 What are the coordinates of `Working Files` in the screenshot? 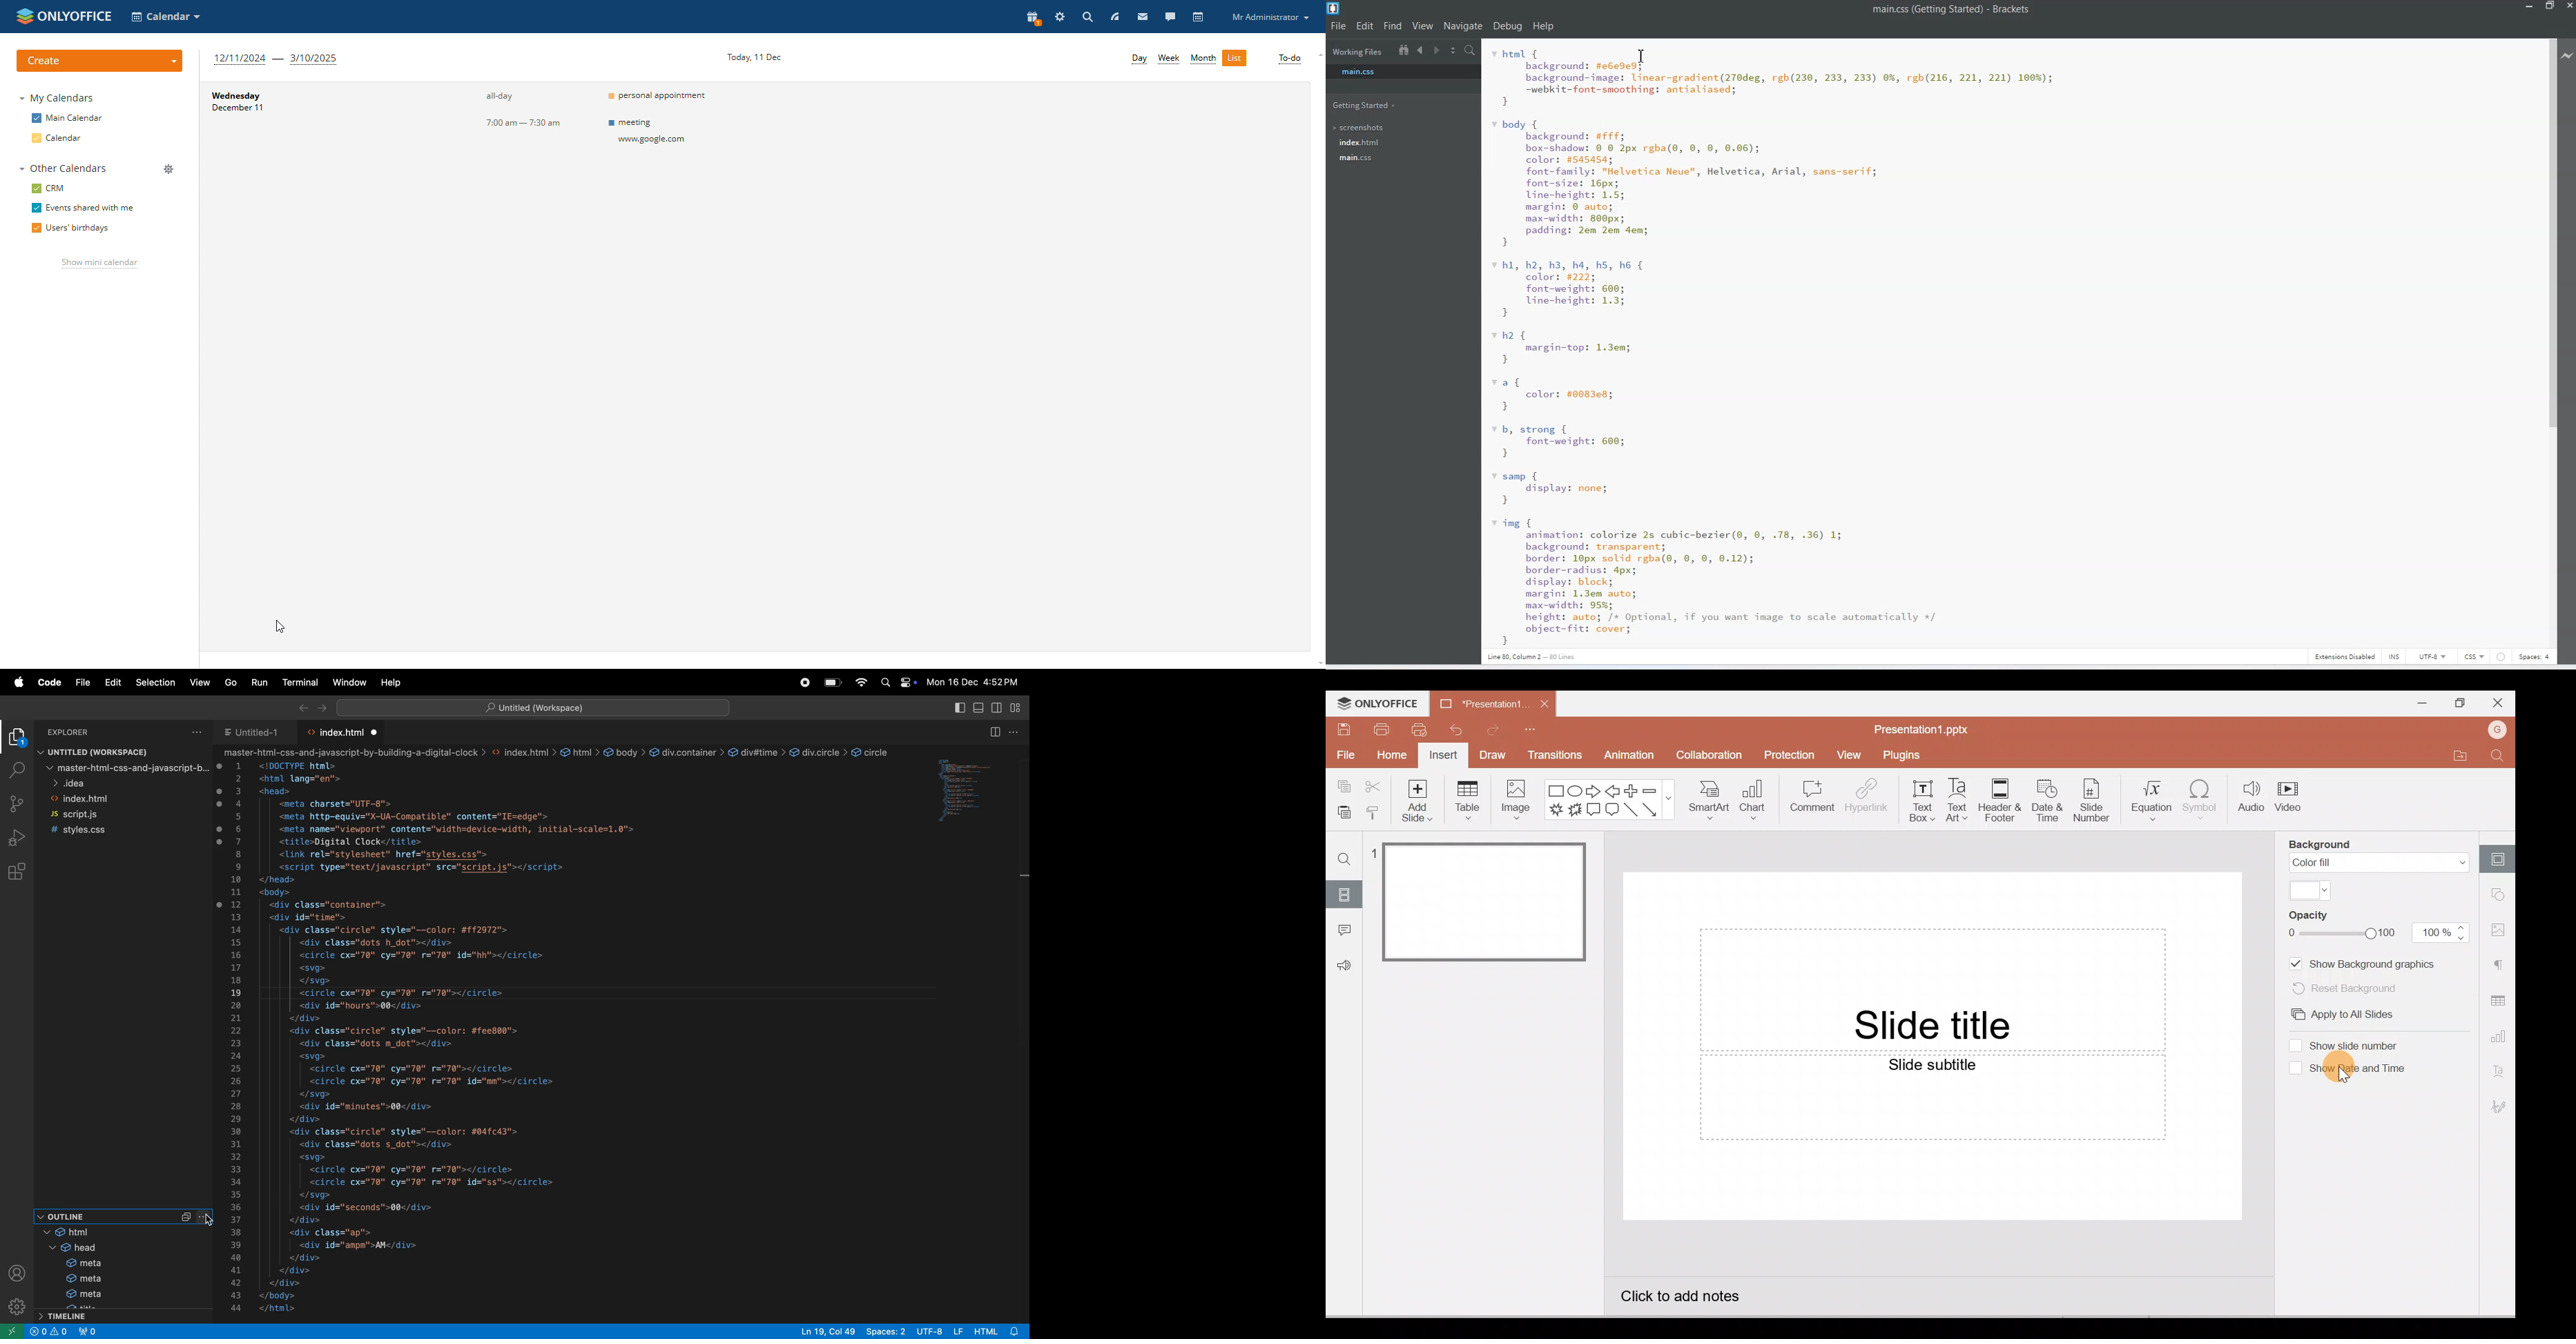 It's located at (1356, 52).